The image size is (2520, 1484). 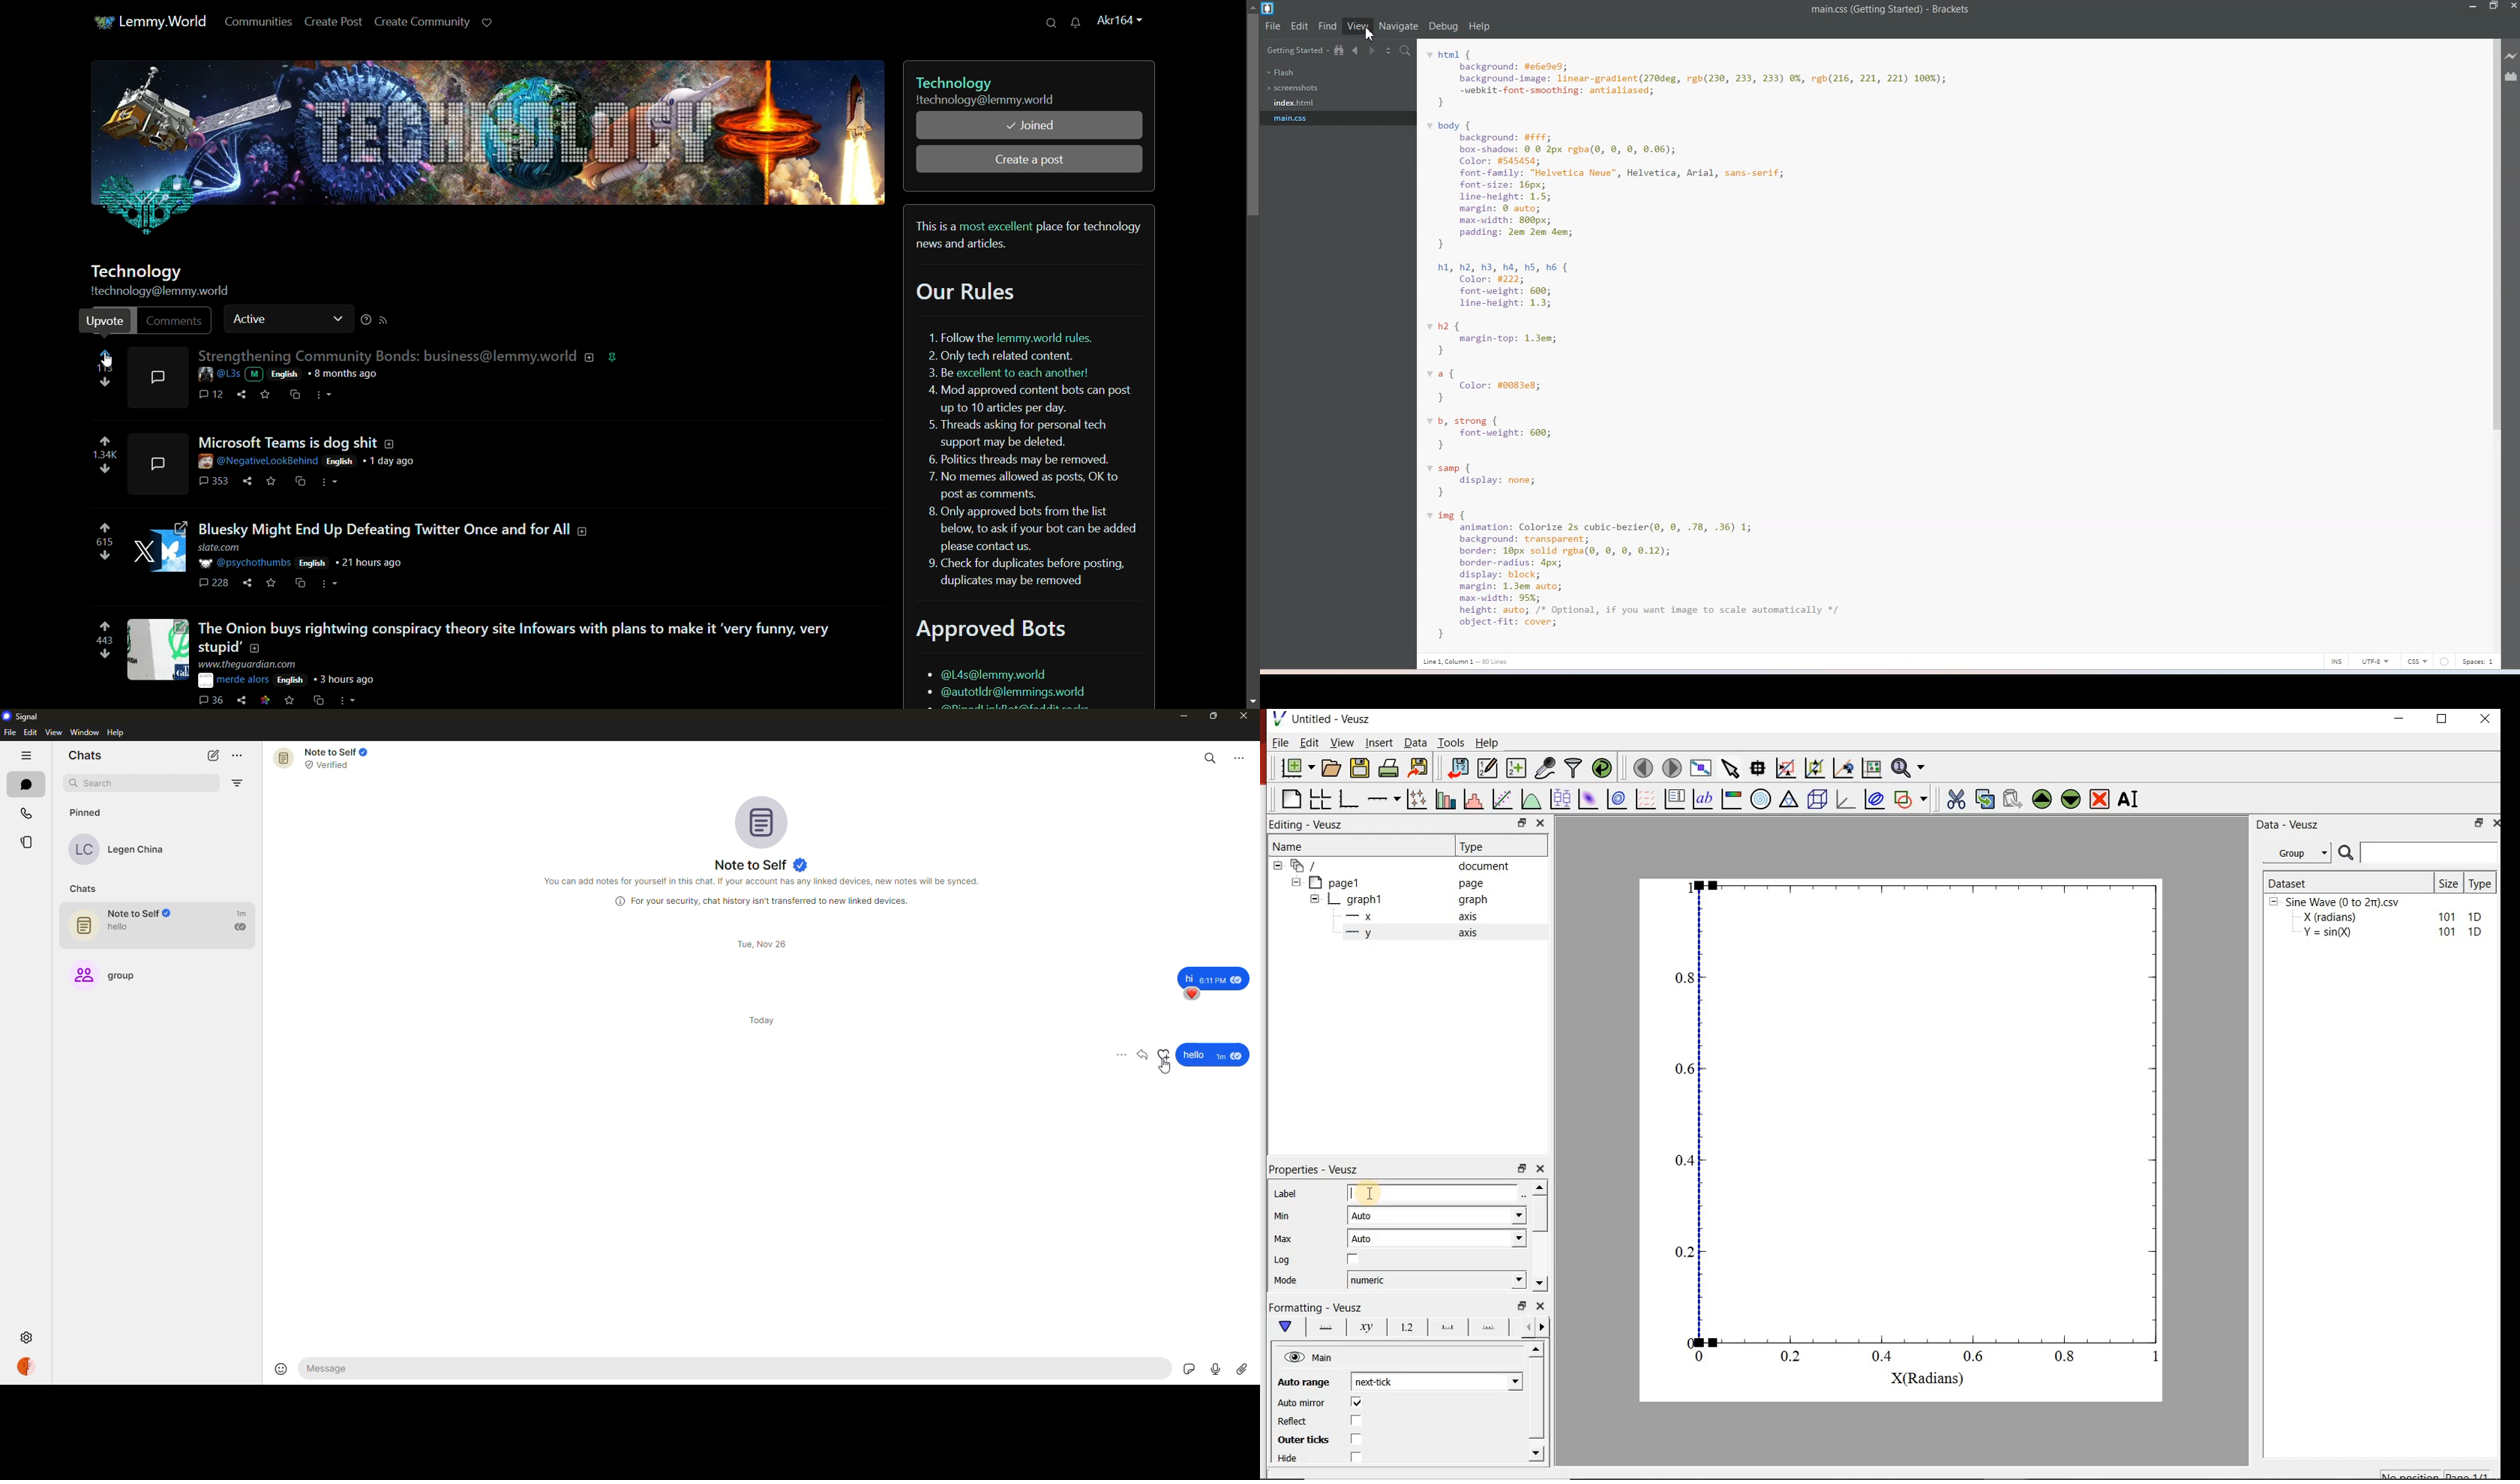 What do you see at coordinates (1389, 51) in the screenshot?
I see `Split editor vertically and Horizontally` at bounding box center [1389, 51].